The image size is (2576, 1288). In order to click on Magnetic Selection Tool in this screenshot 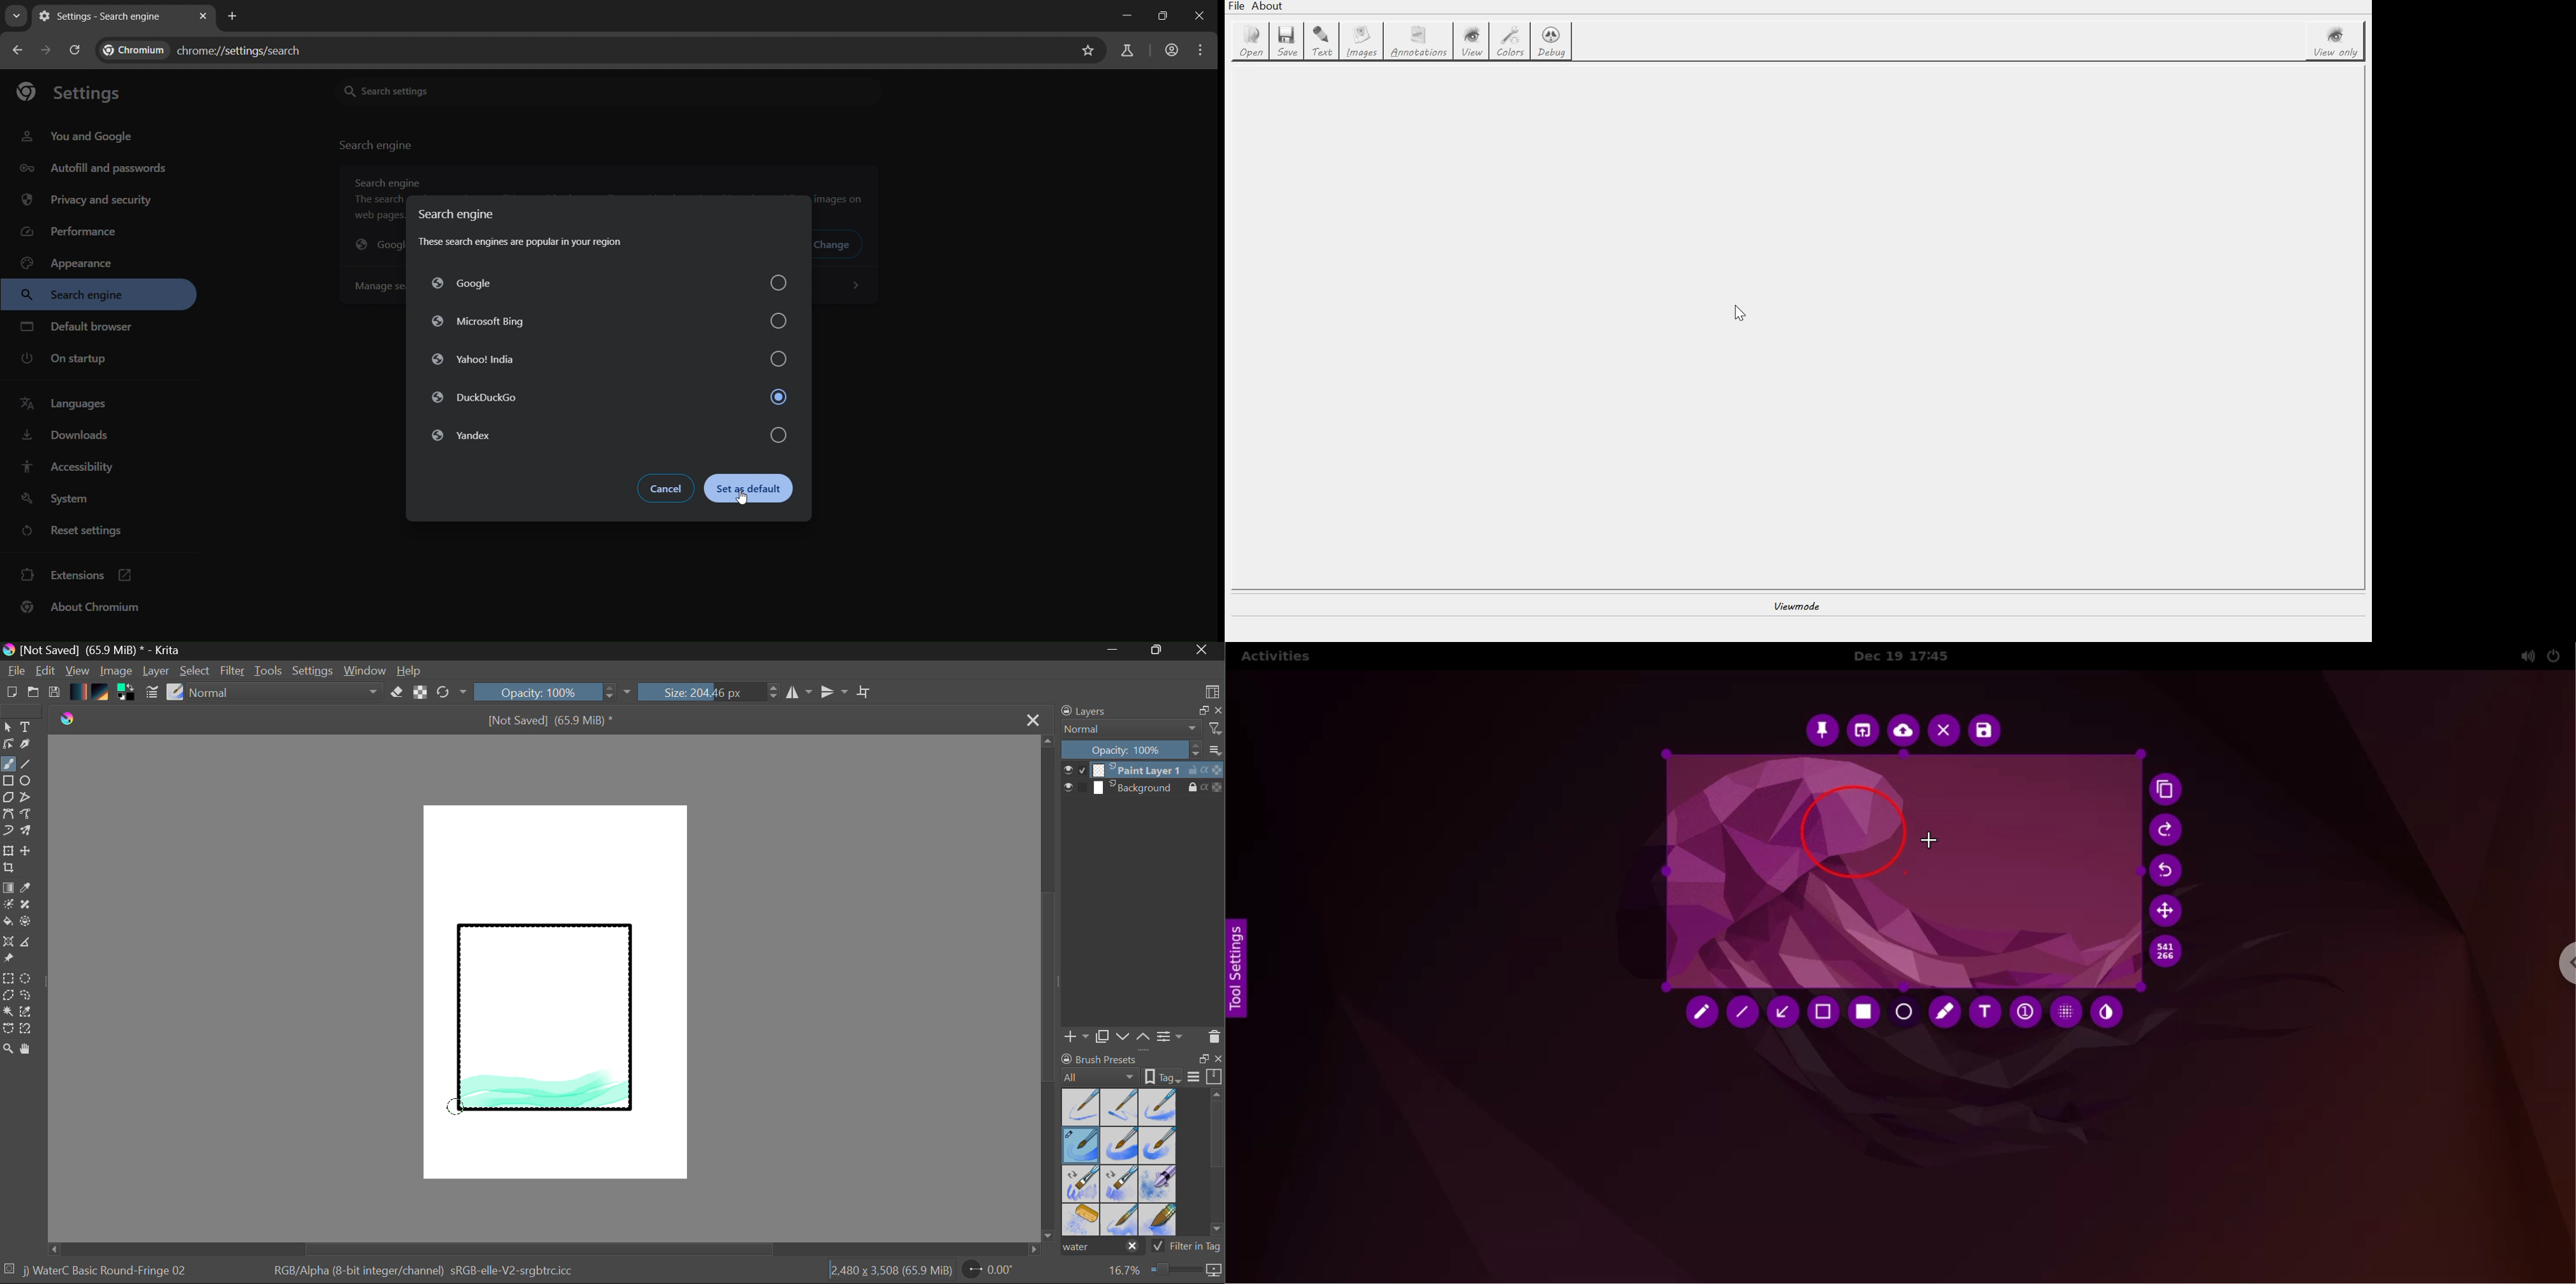, I will do `click(26, 1029)`.